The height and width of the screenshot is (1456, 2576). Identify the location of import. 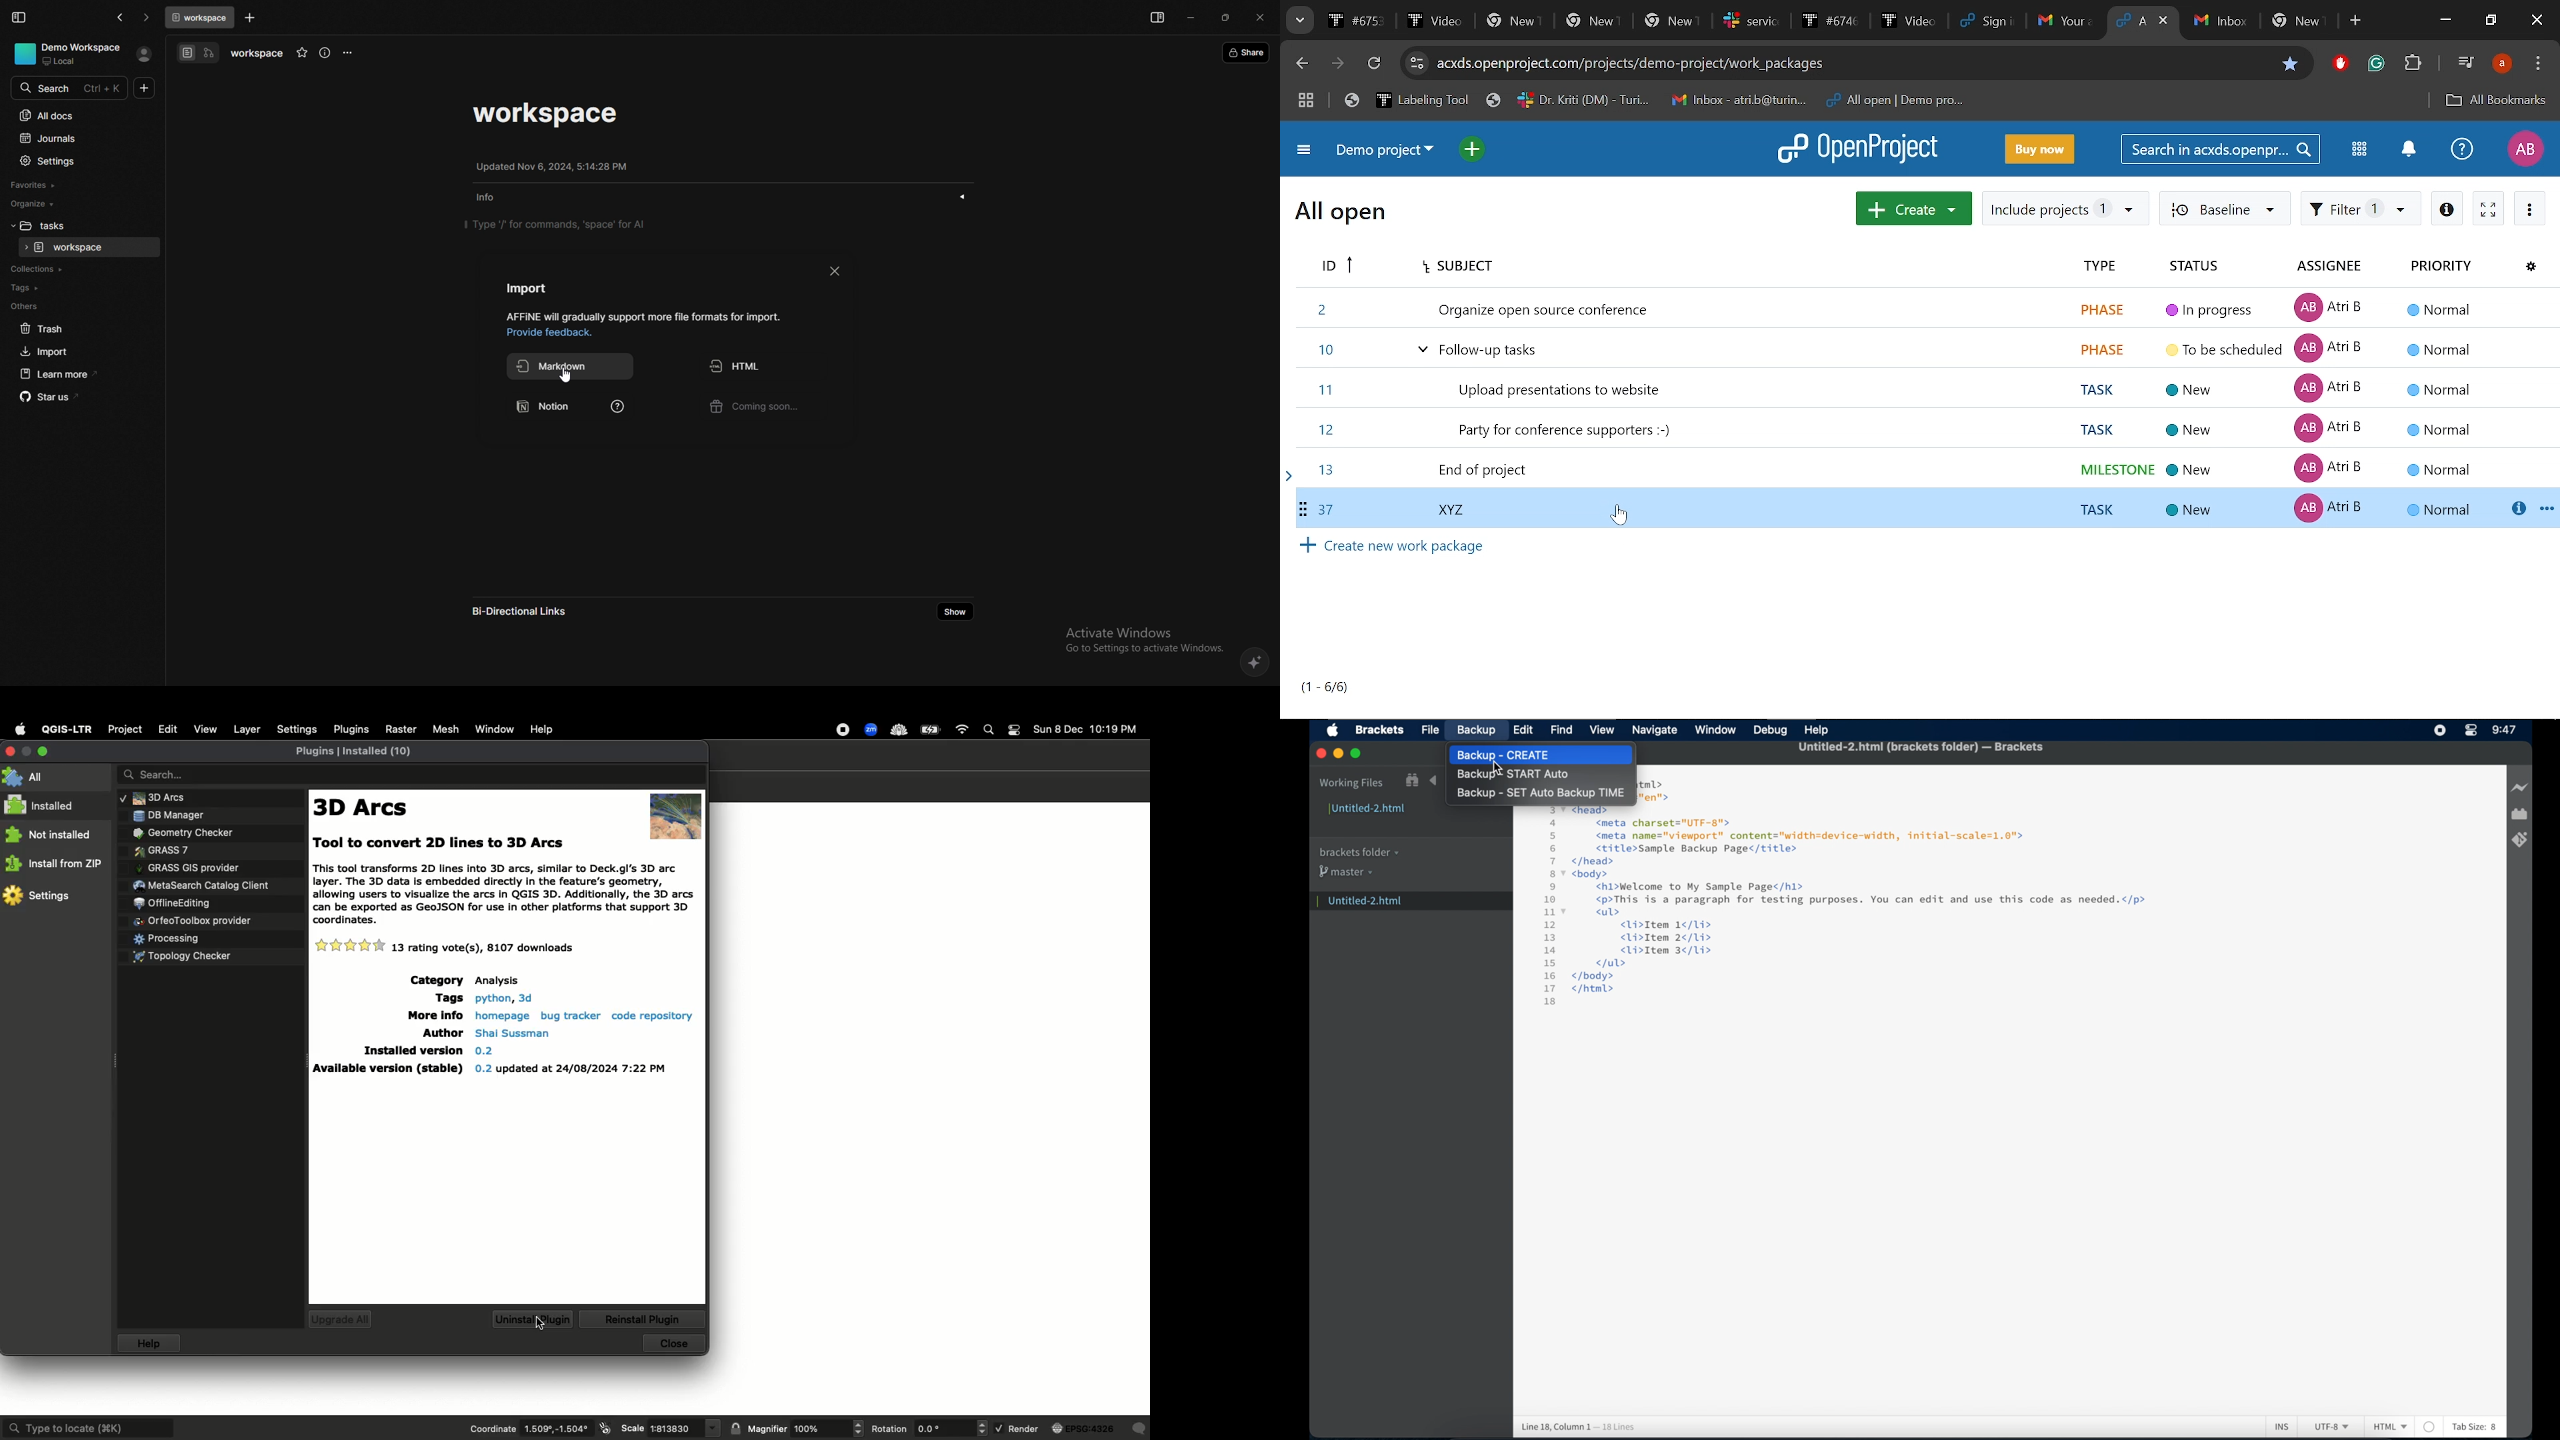
(77, 352).